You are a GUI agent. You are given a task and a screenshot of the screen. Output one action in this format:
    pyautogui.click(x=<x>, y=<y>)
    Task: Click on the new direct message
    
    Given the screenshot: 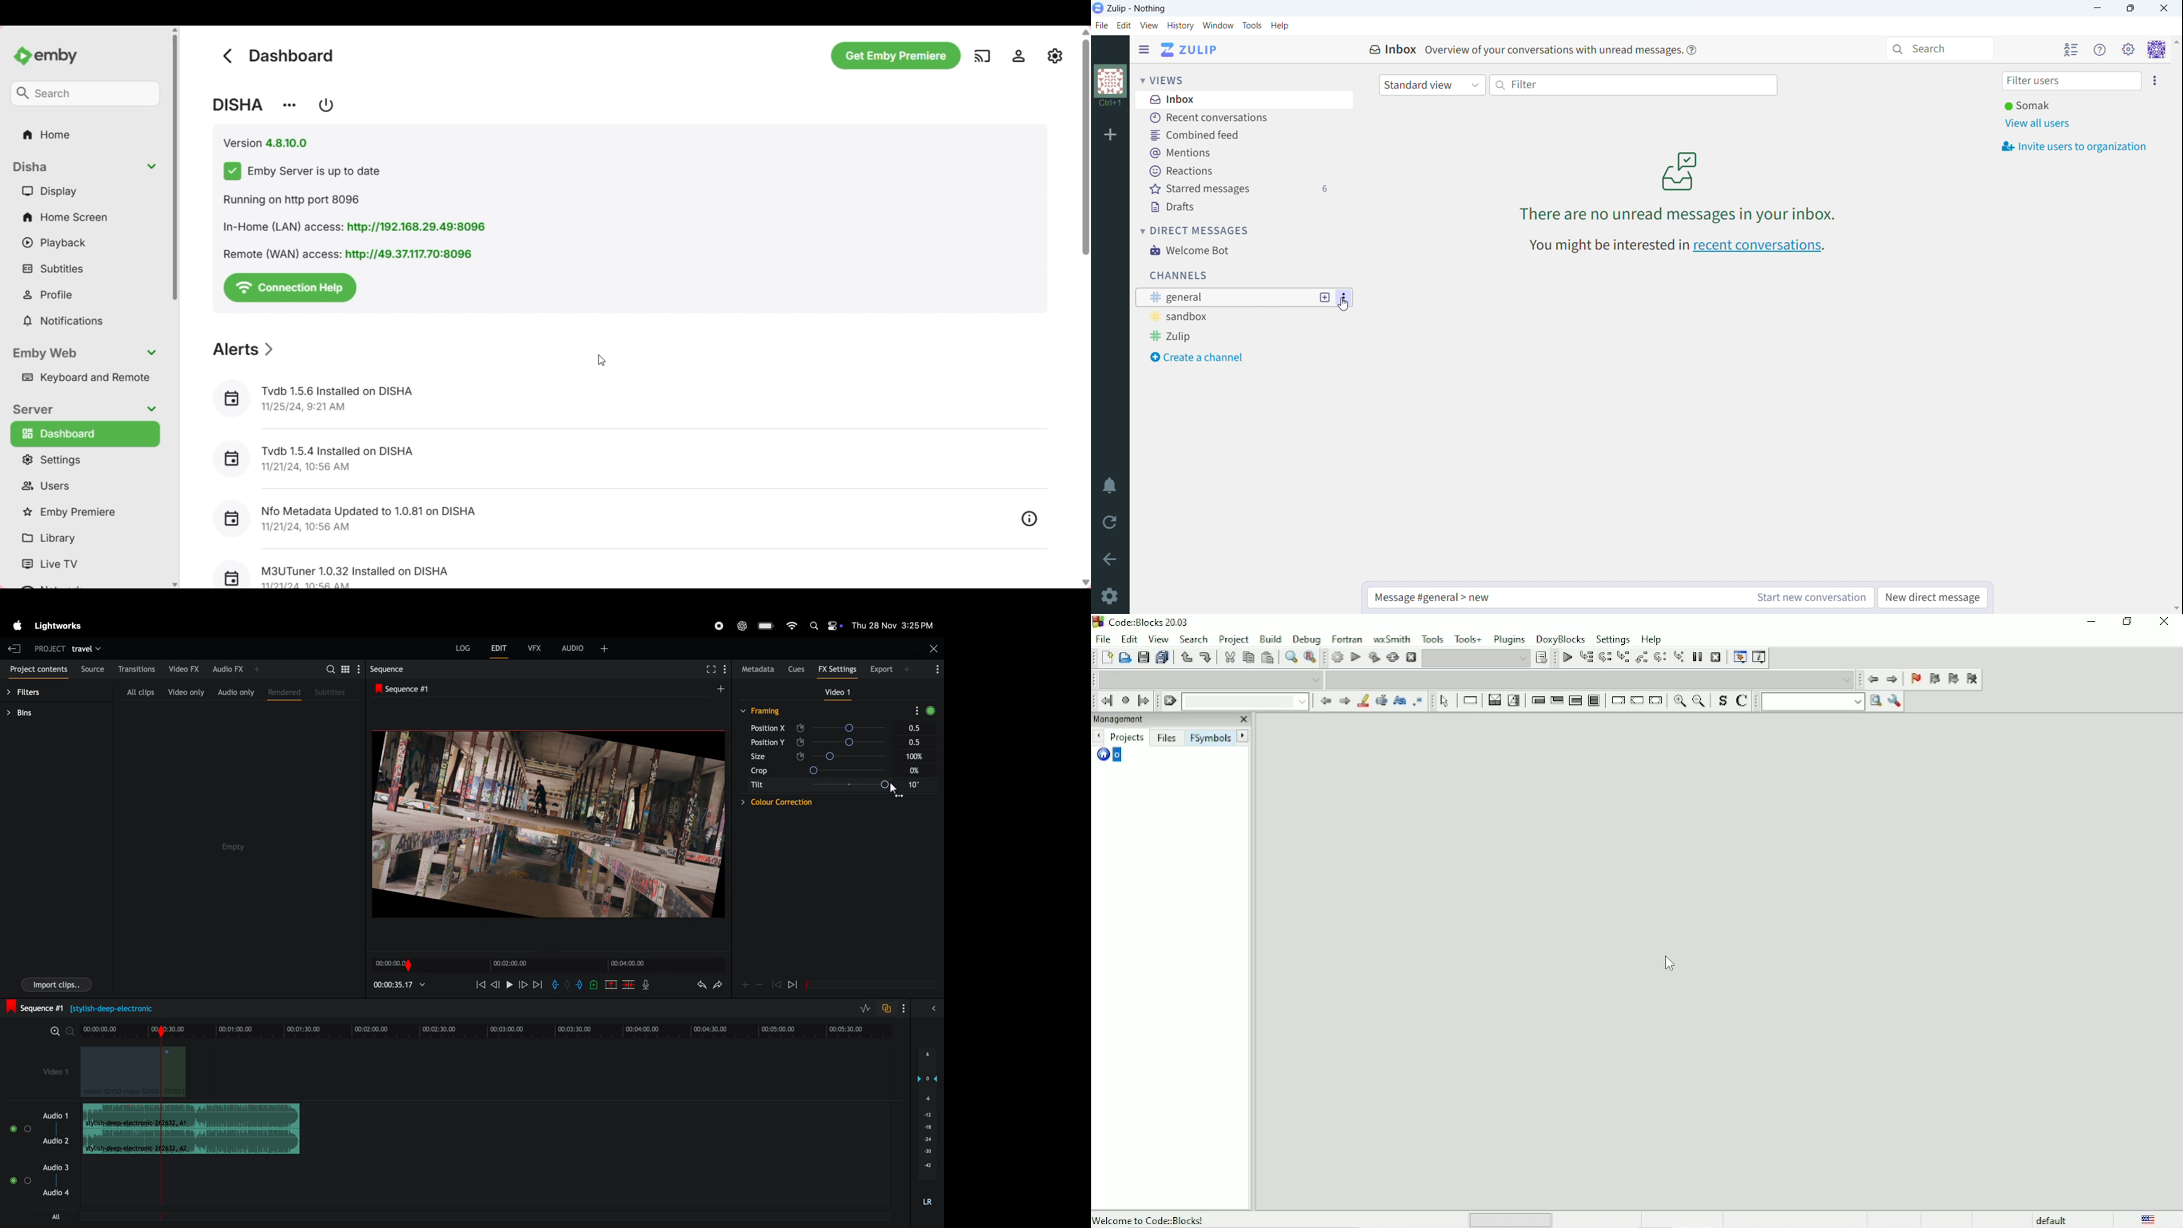 What is the action you would take?
    pyautogui.click(x=1935, y=598)
    